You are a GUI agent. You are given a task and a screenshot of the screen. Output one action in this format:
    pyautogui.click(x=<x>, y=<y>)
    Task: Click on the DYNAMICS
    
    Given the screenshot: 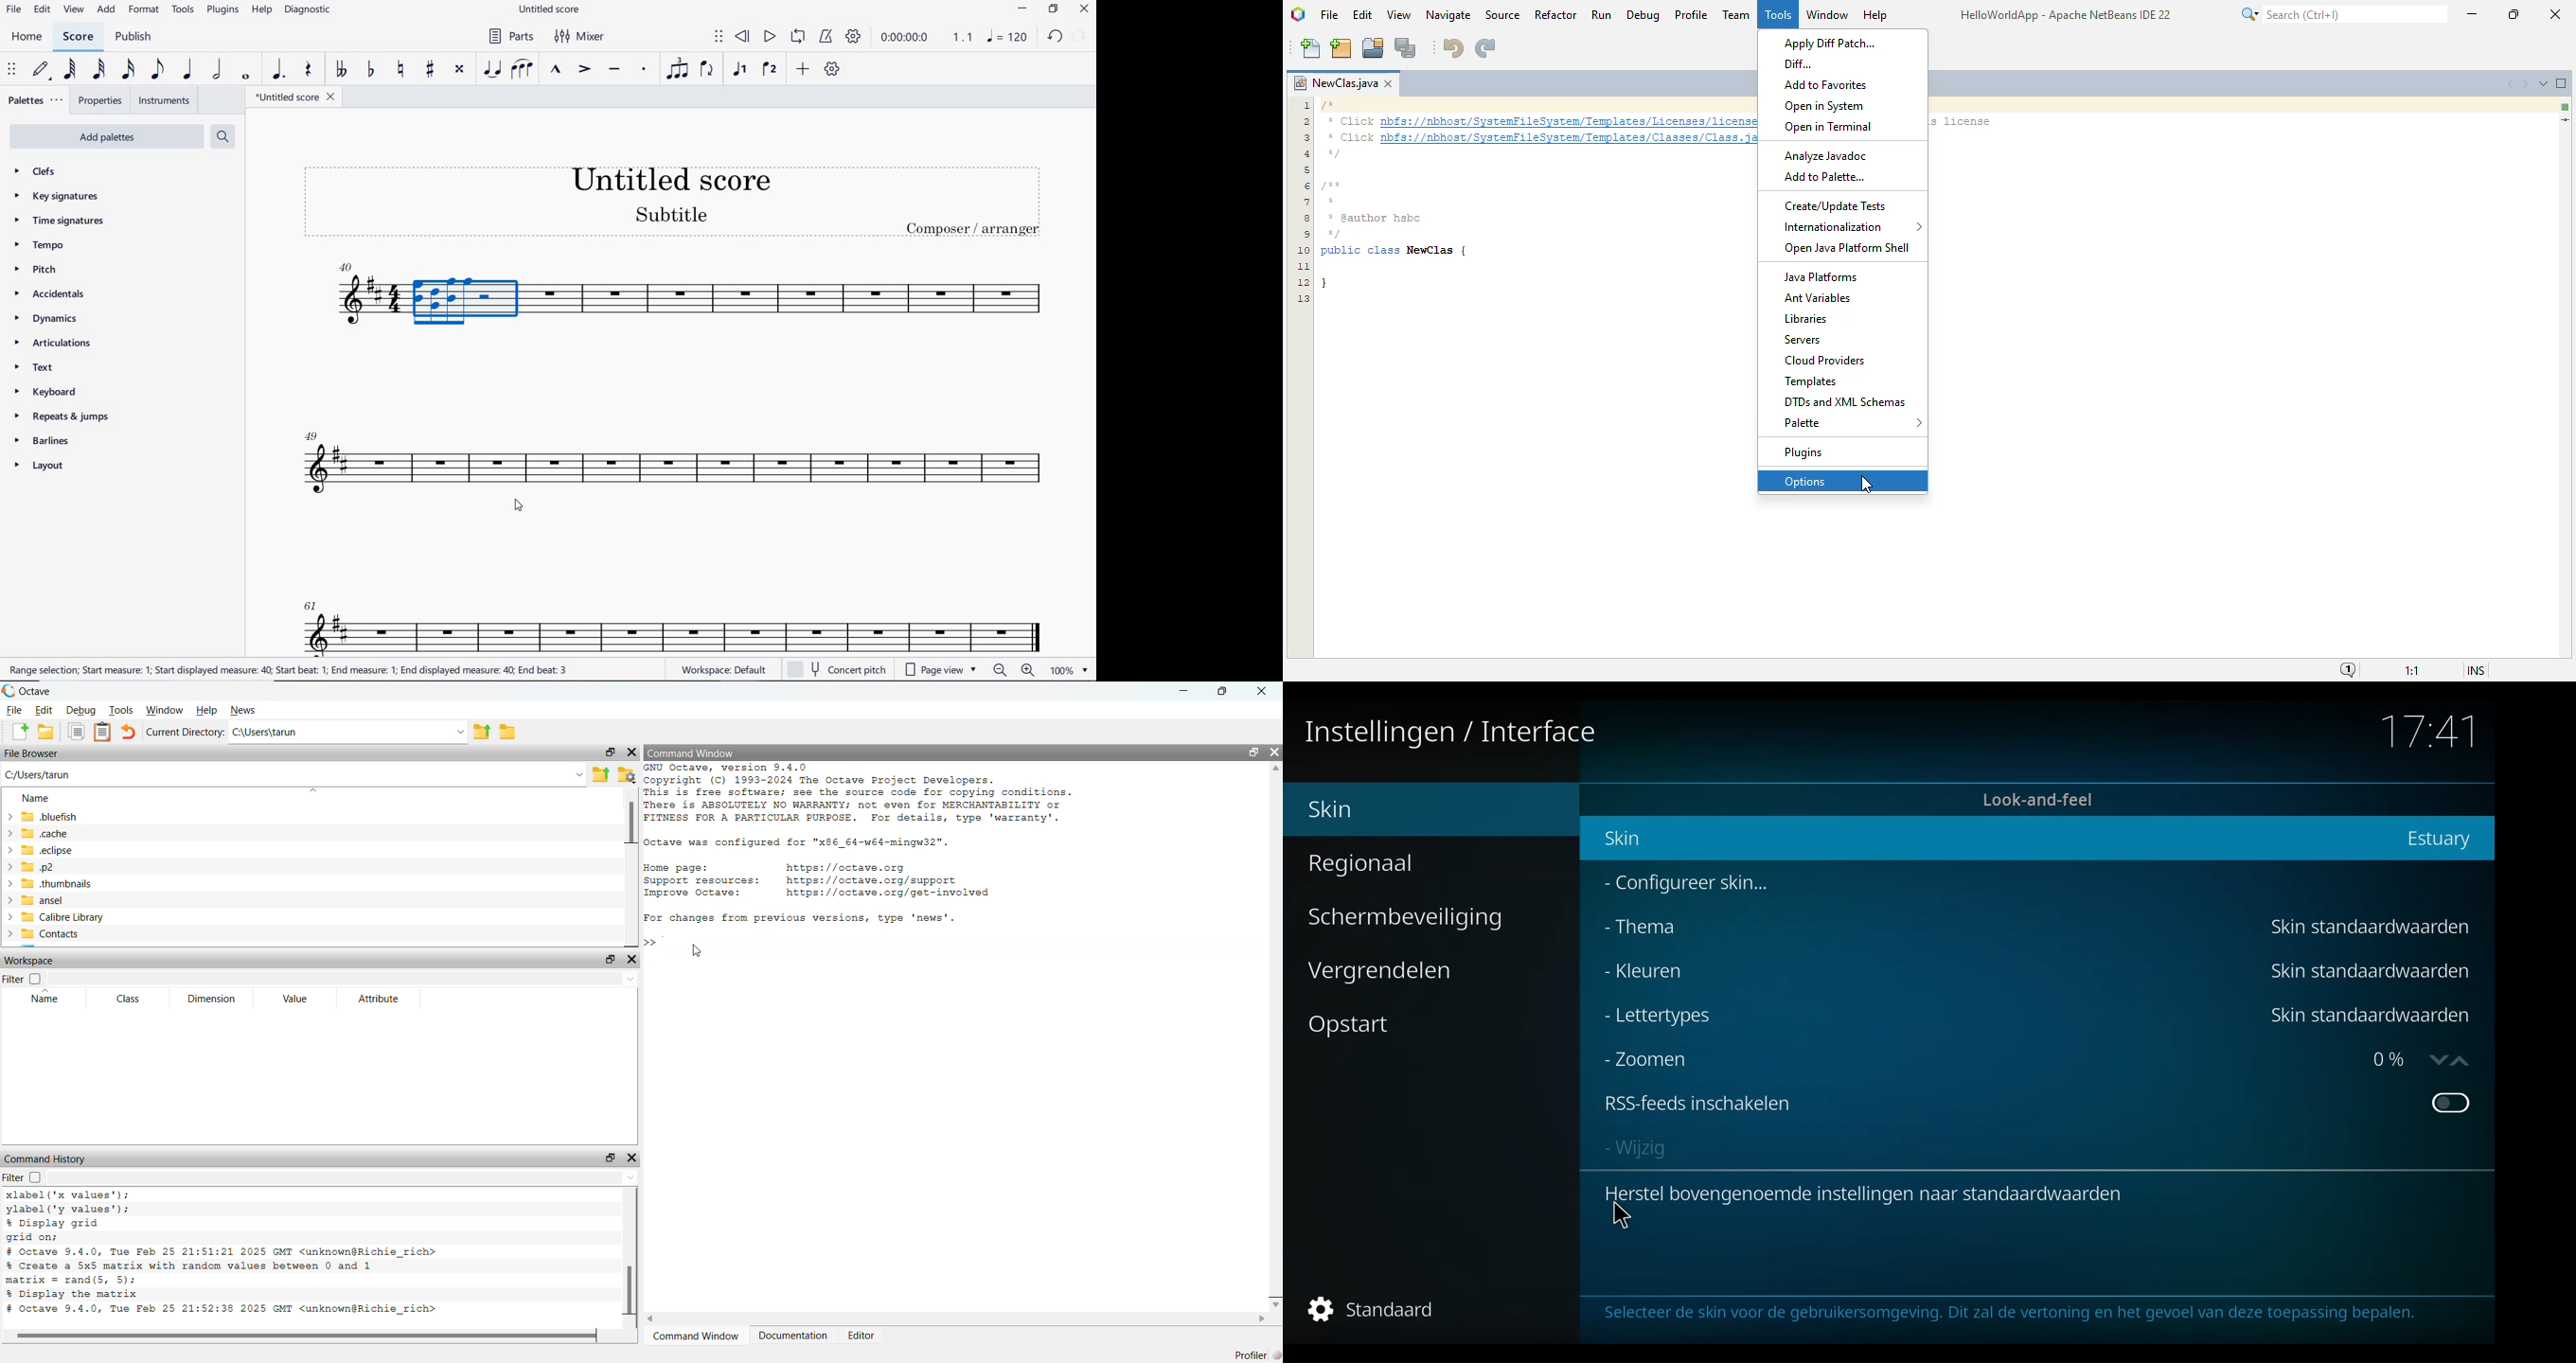 What is the action you would take?
    pyautogui.click(x=52, y=319)
    